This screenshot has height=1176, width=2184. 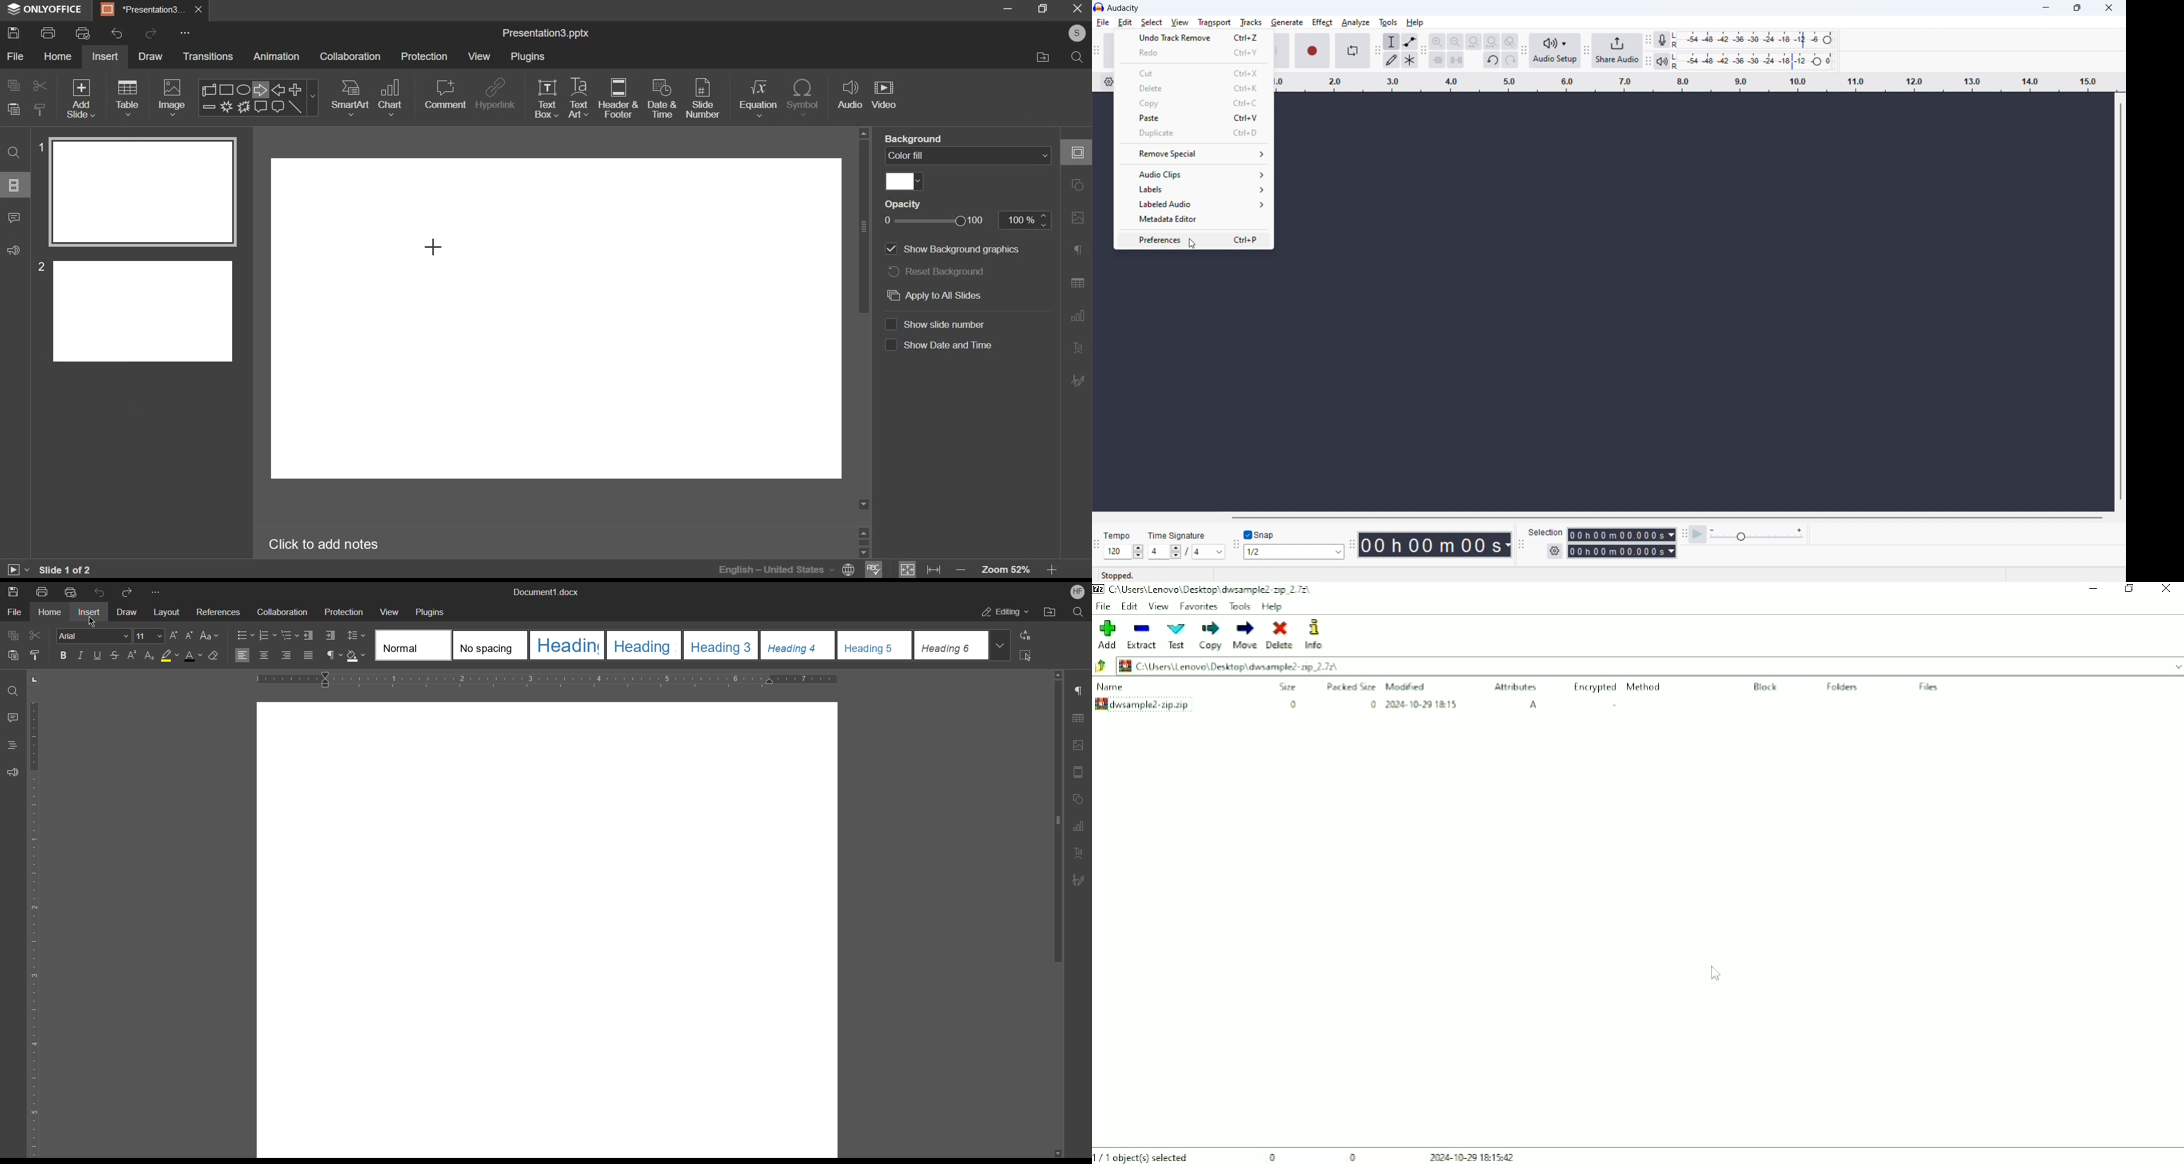 I want to click on Page Settings, so click(x=1081, y=772).